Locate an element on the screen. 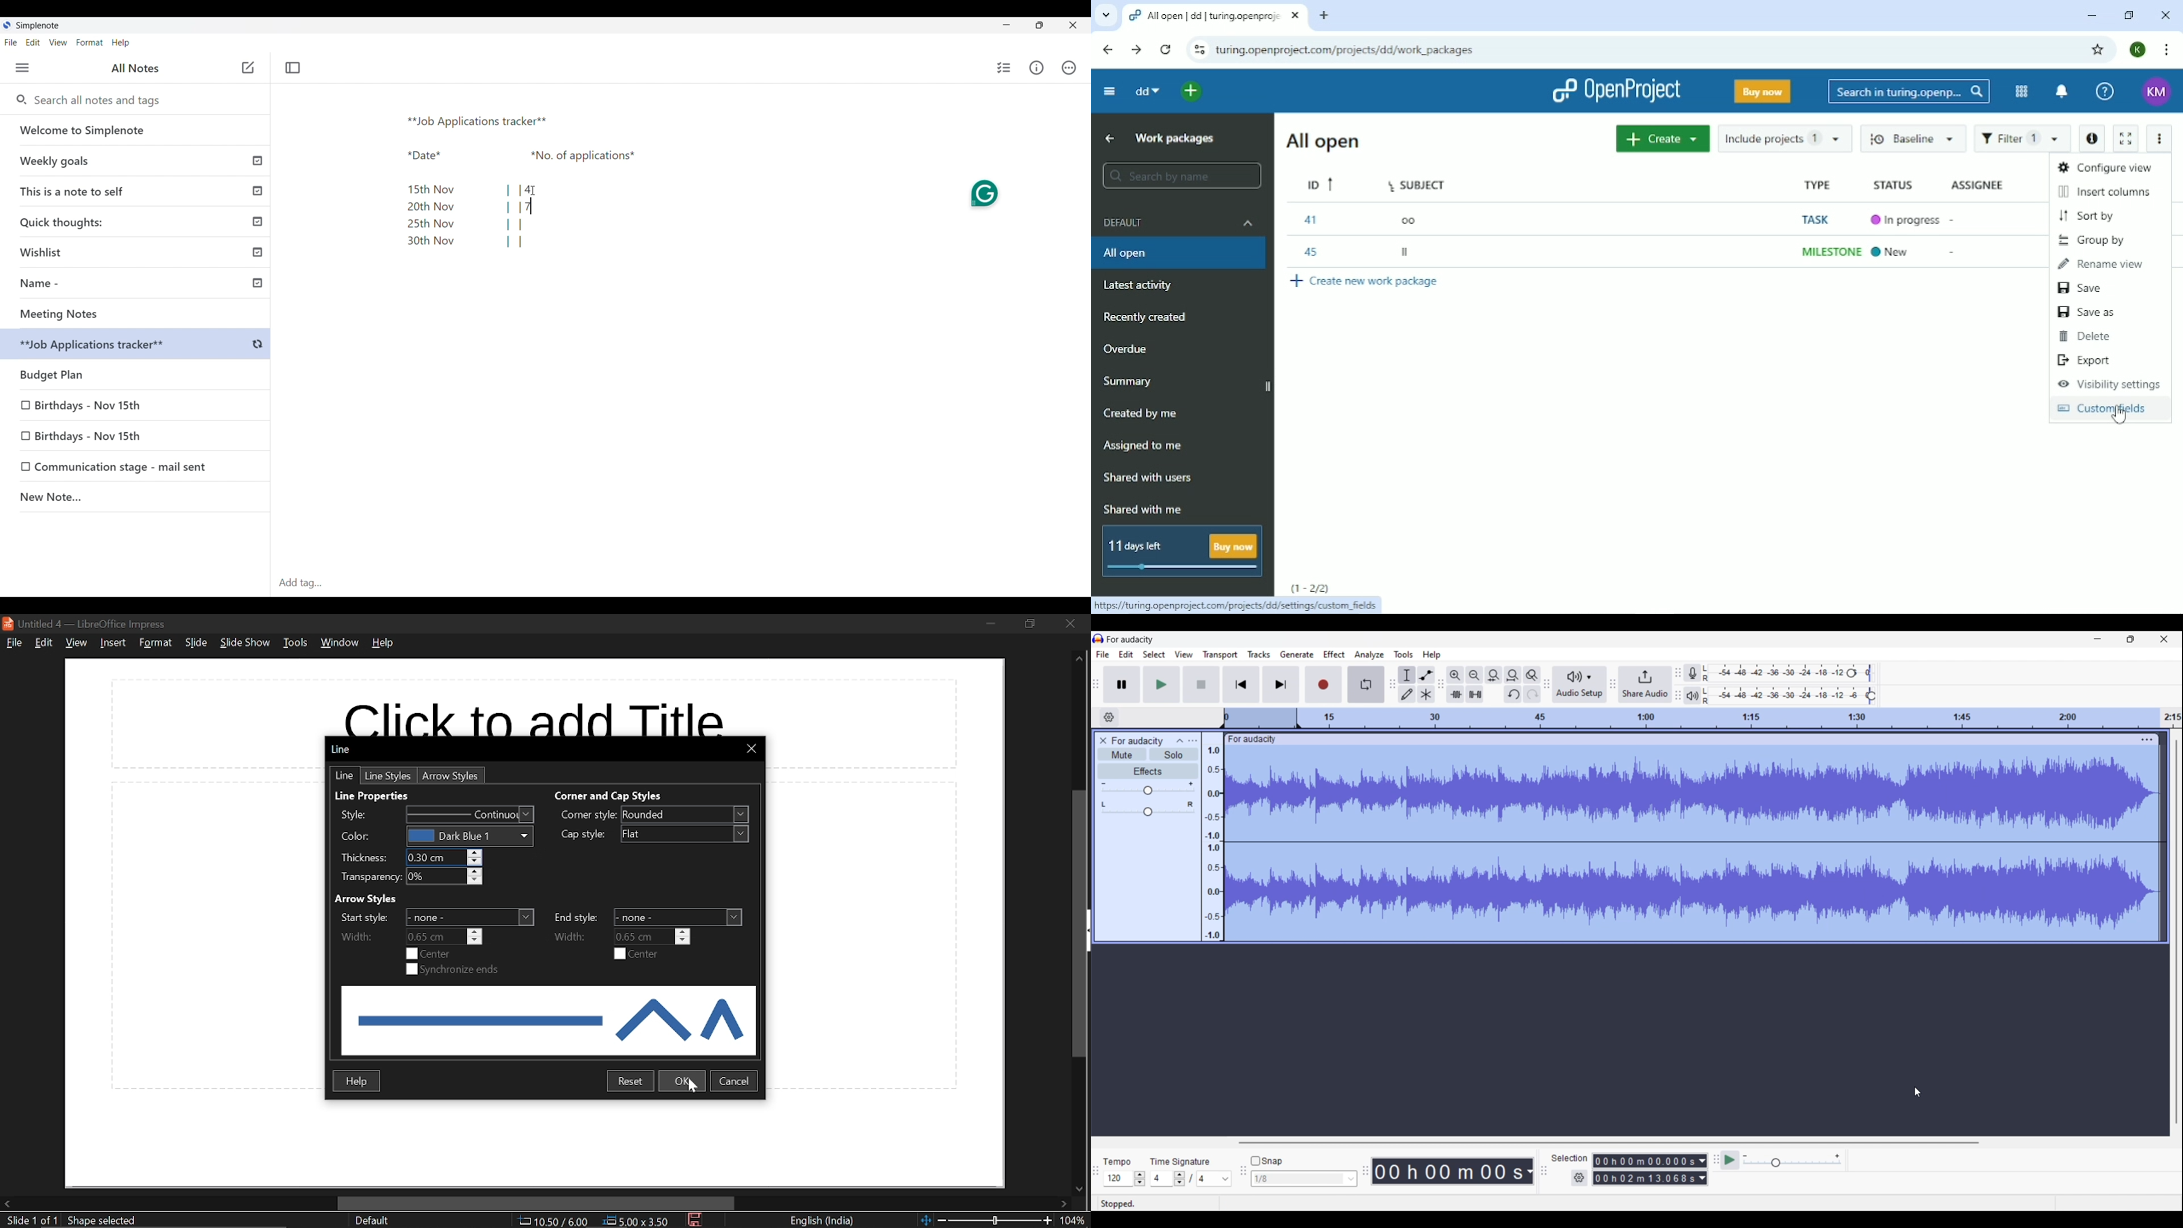 The height and width of the screenshot is (1232, 2184). Generate menu is located at coordinates (1297, 655).